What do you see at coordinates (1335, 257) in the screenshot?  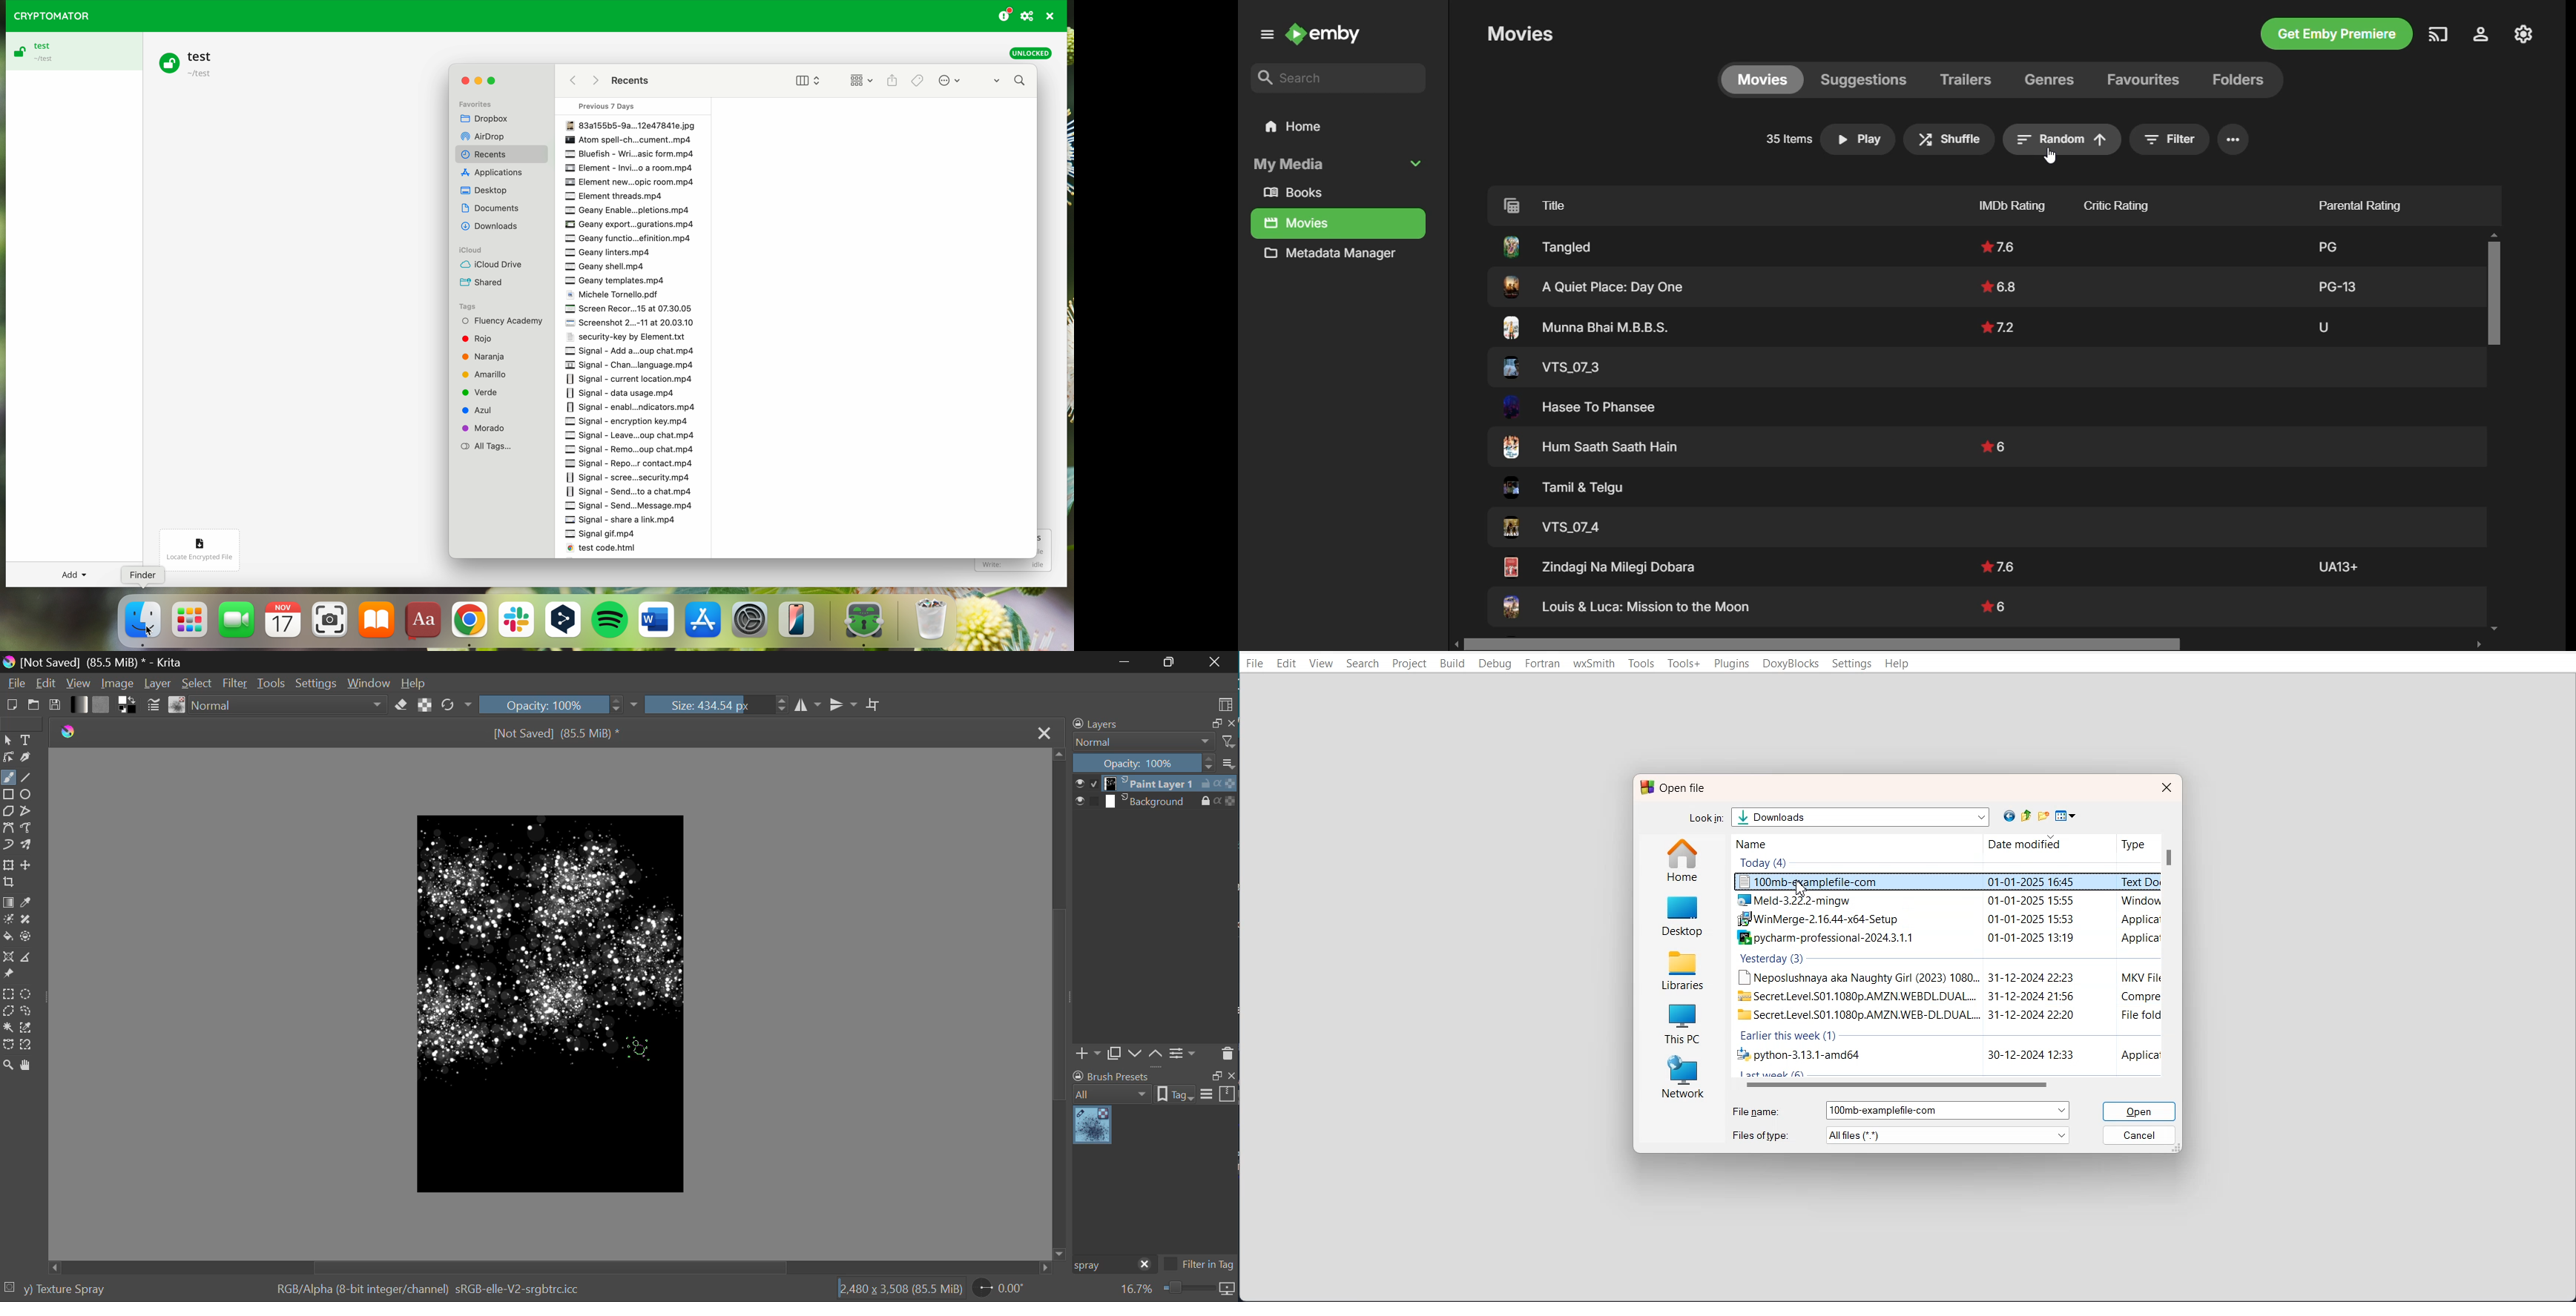 I see `Metadata Manager` at bounding box center [1335, 257].